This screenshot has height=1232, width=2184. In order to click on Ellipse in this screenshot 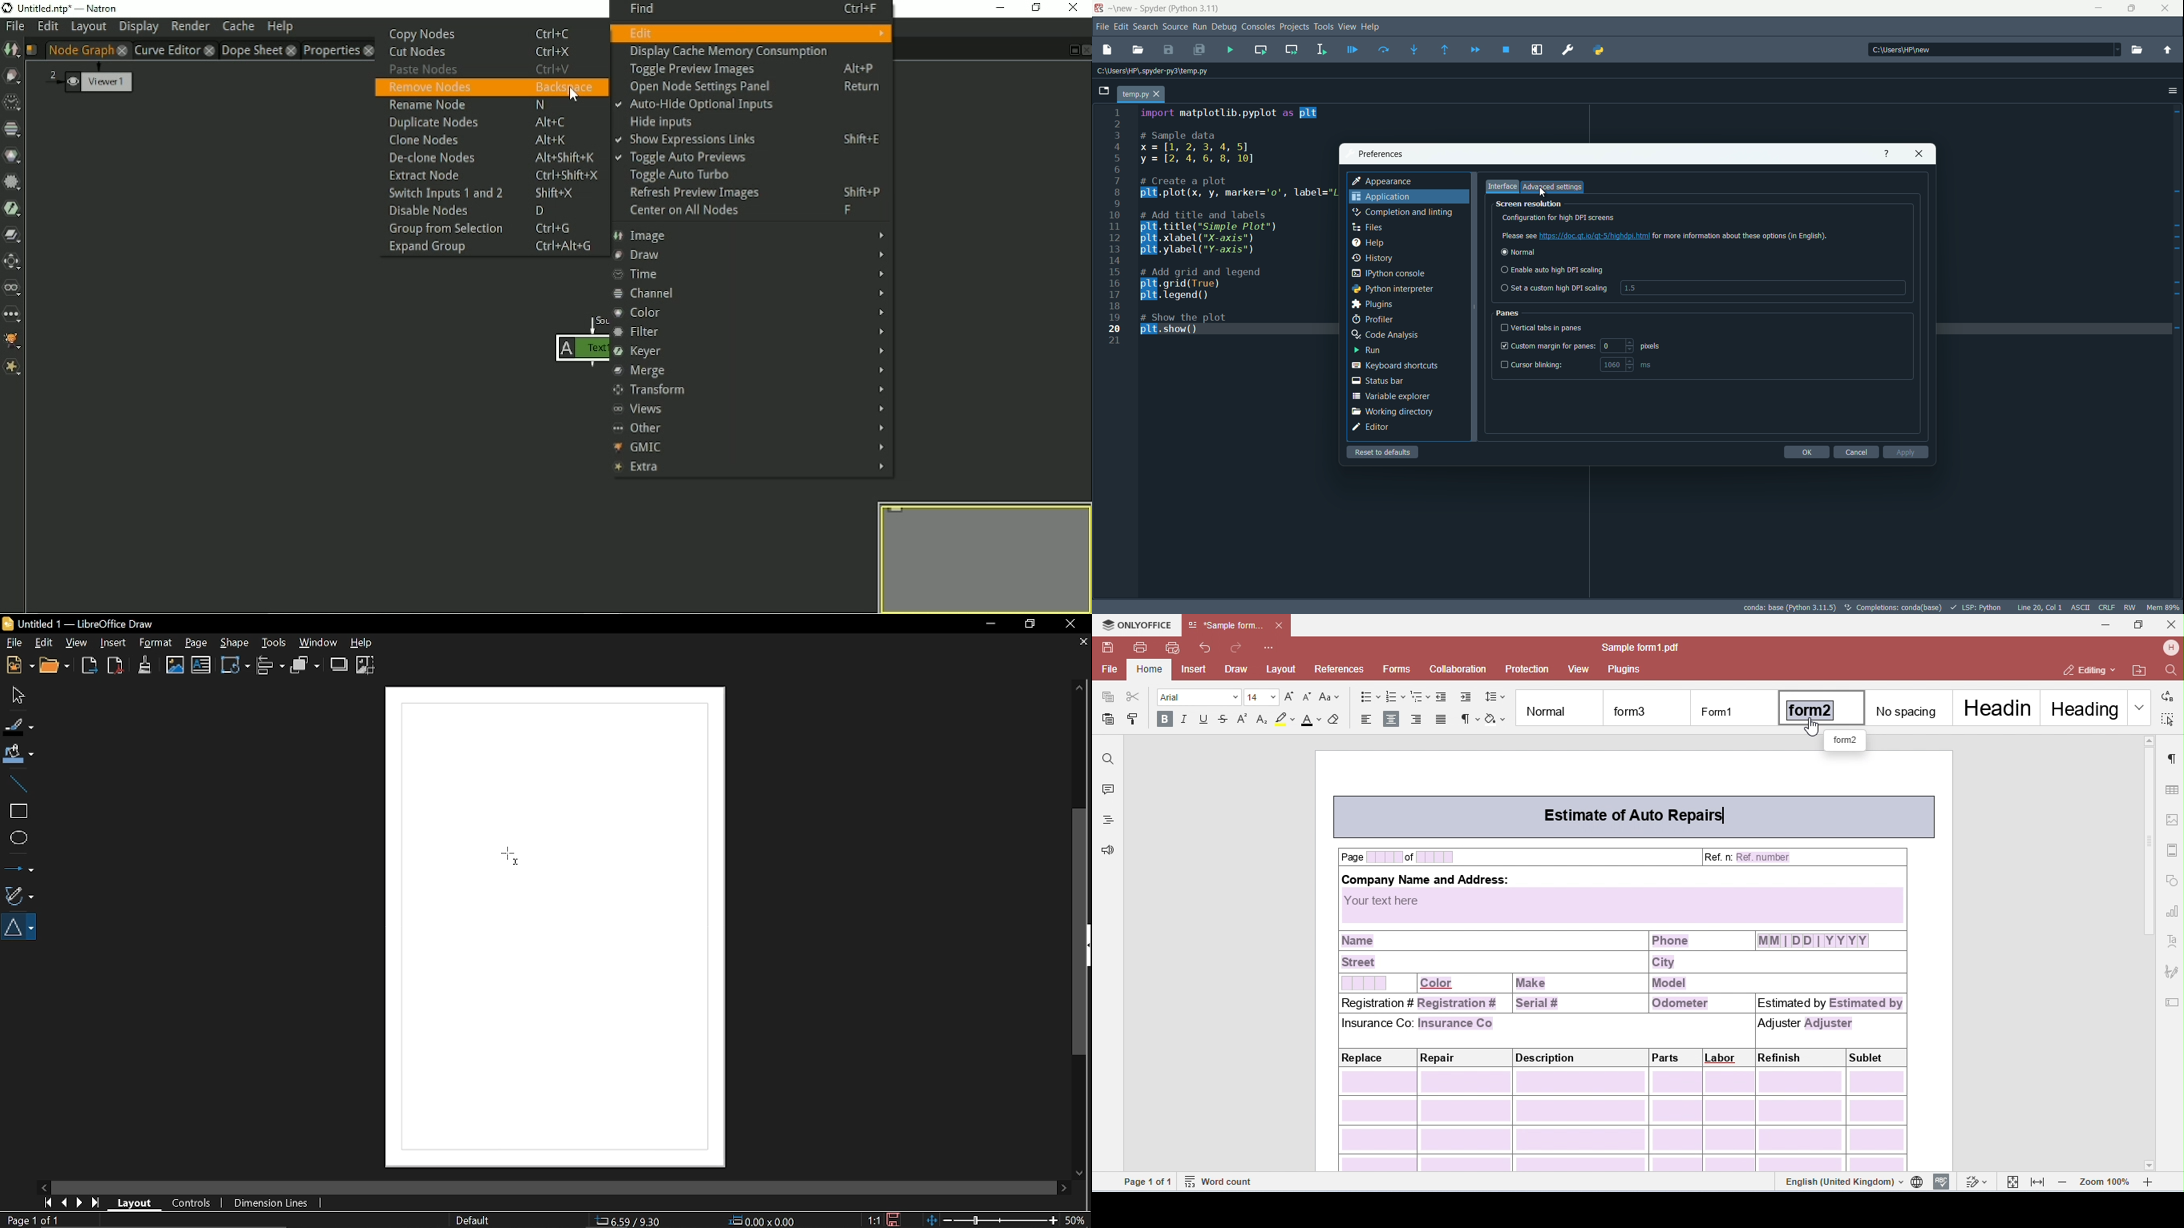, I will do `click(17, 838)`.